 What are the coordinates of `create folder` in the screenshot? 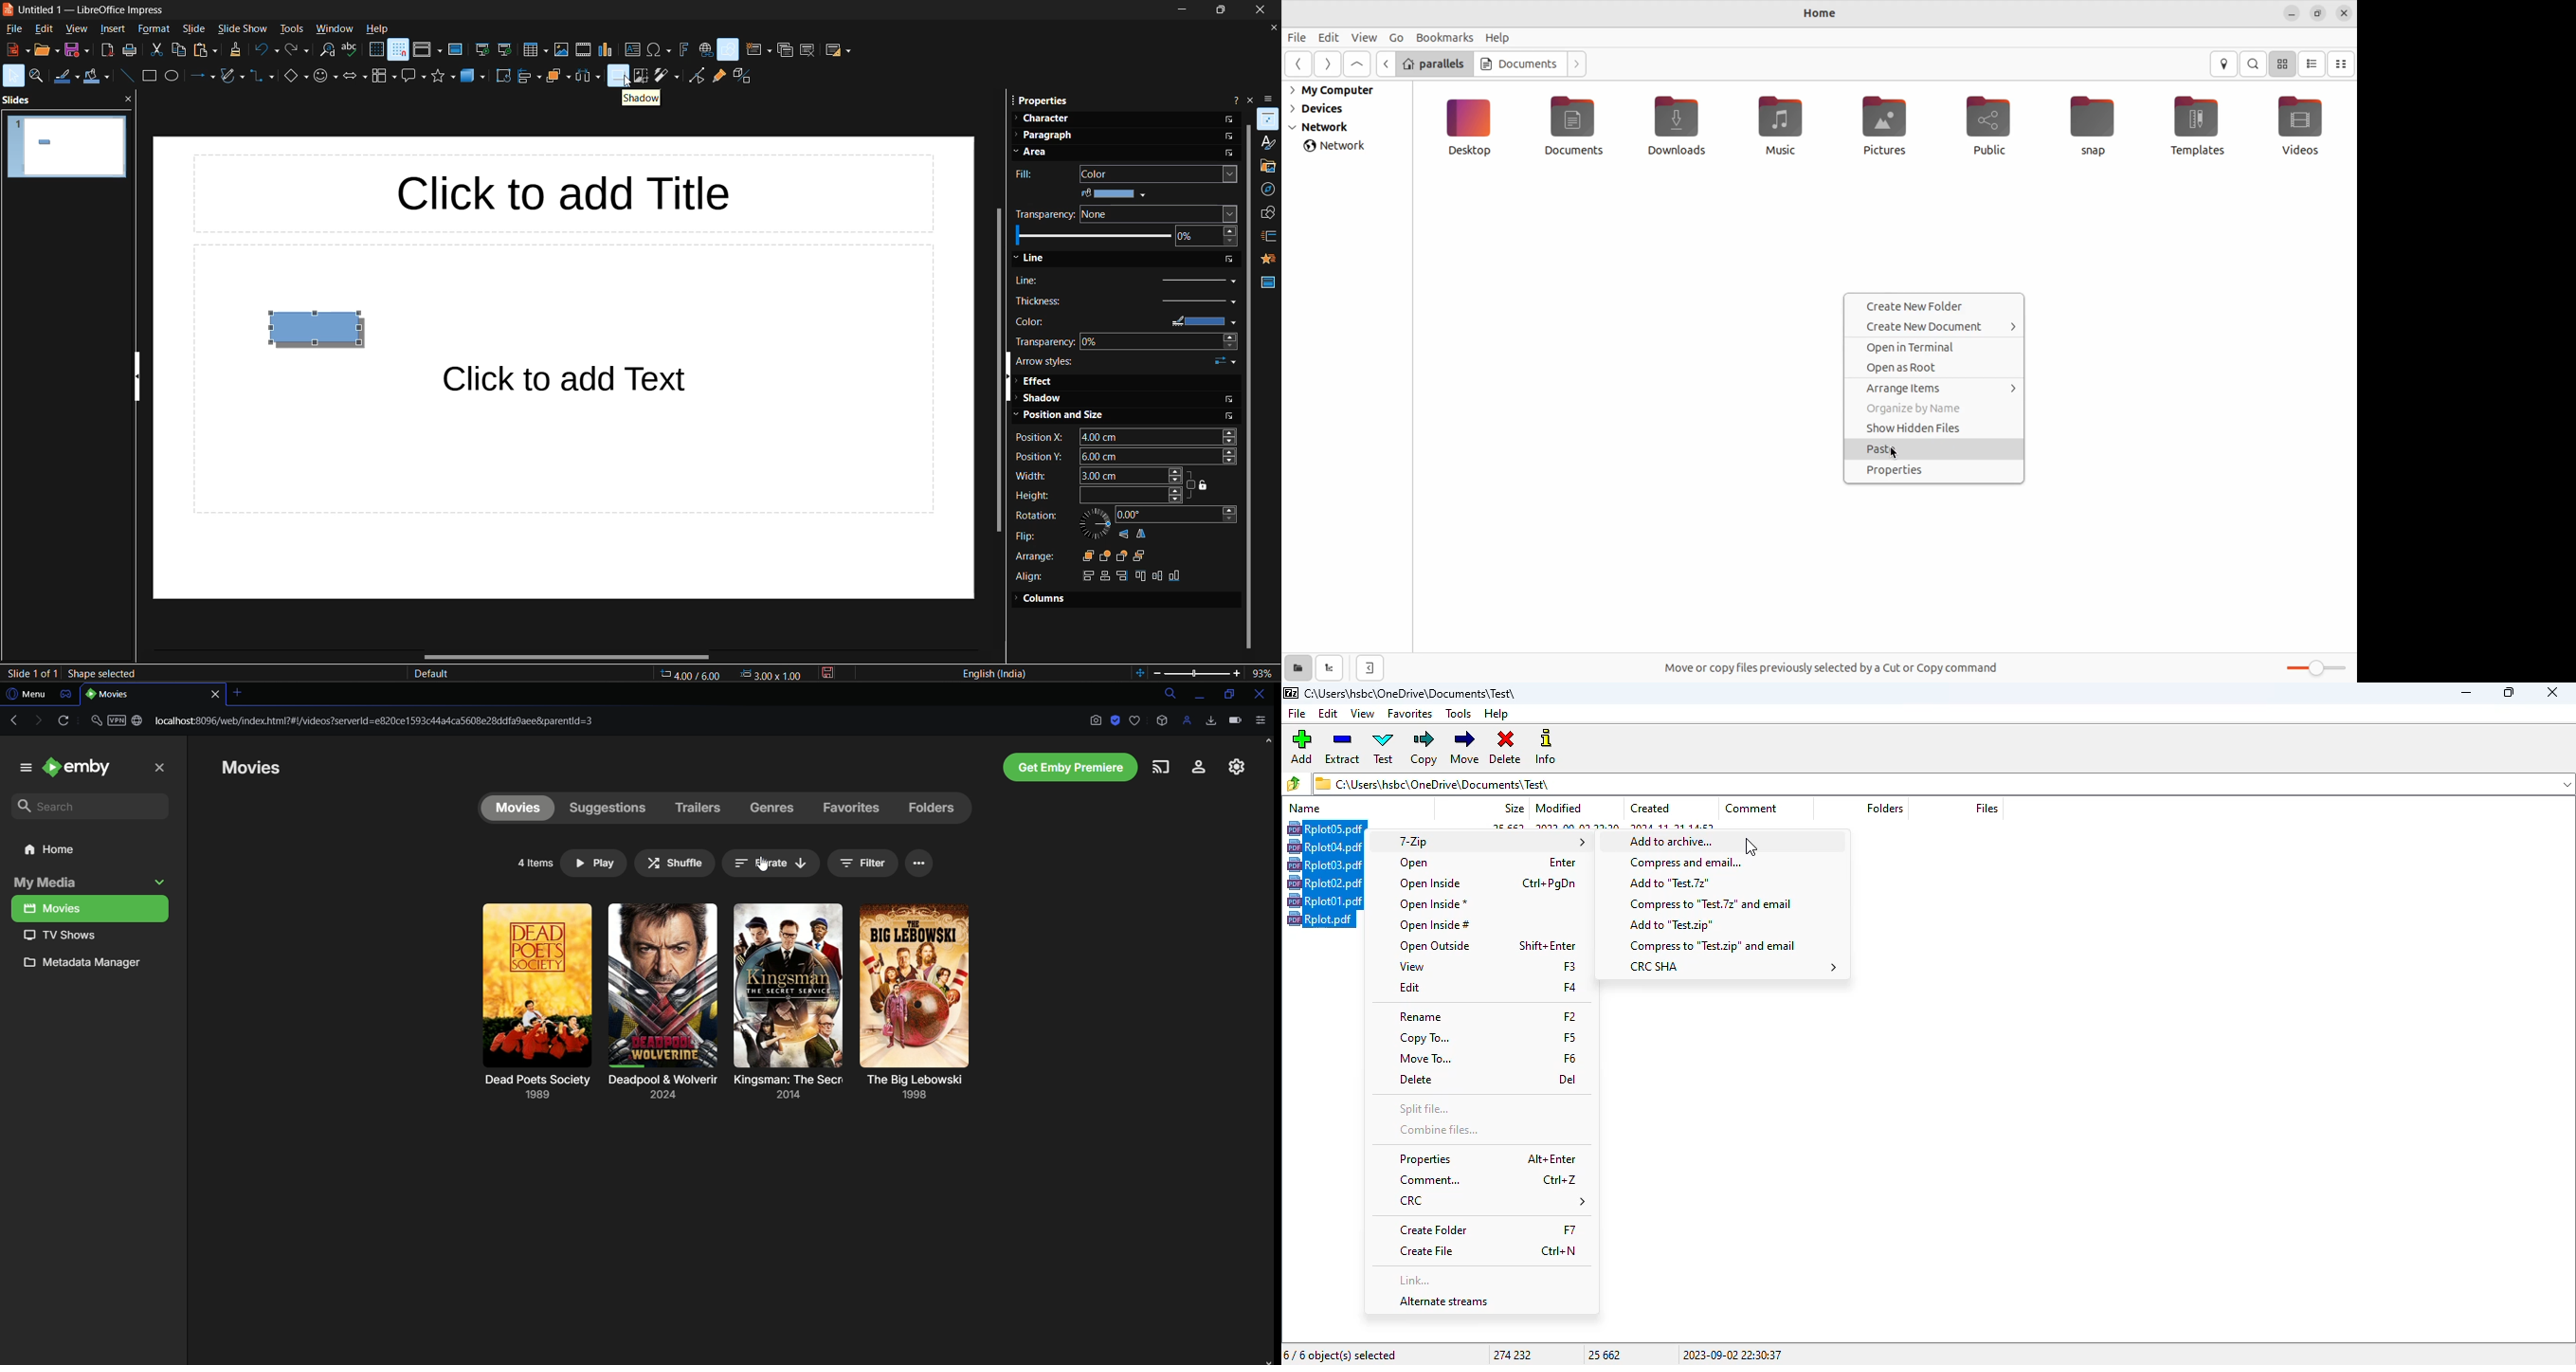 It's located at (1490, 1230).